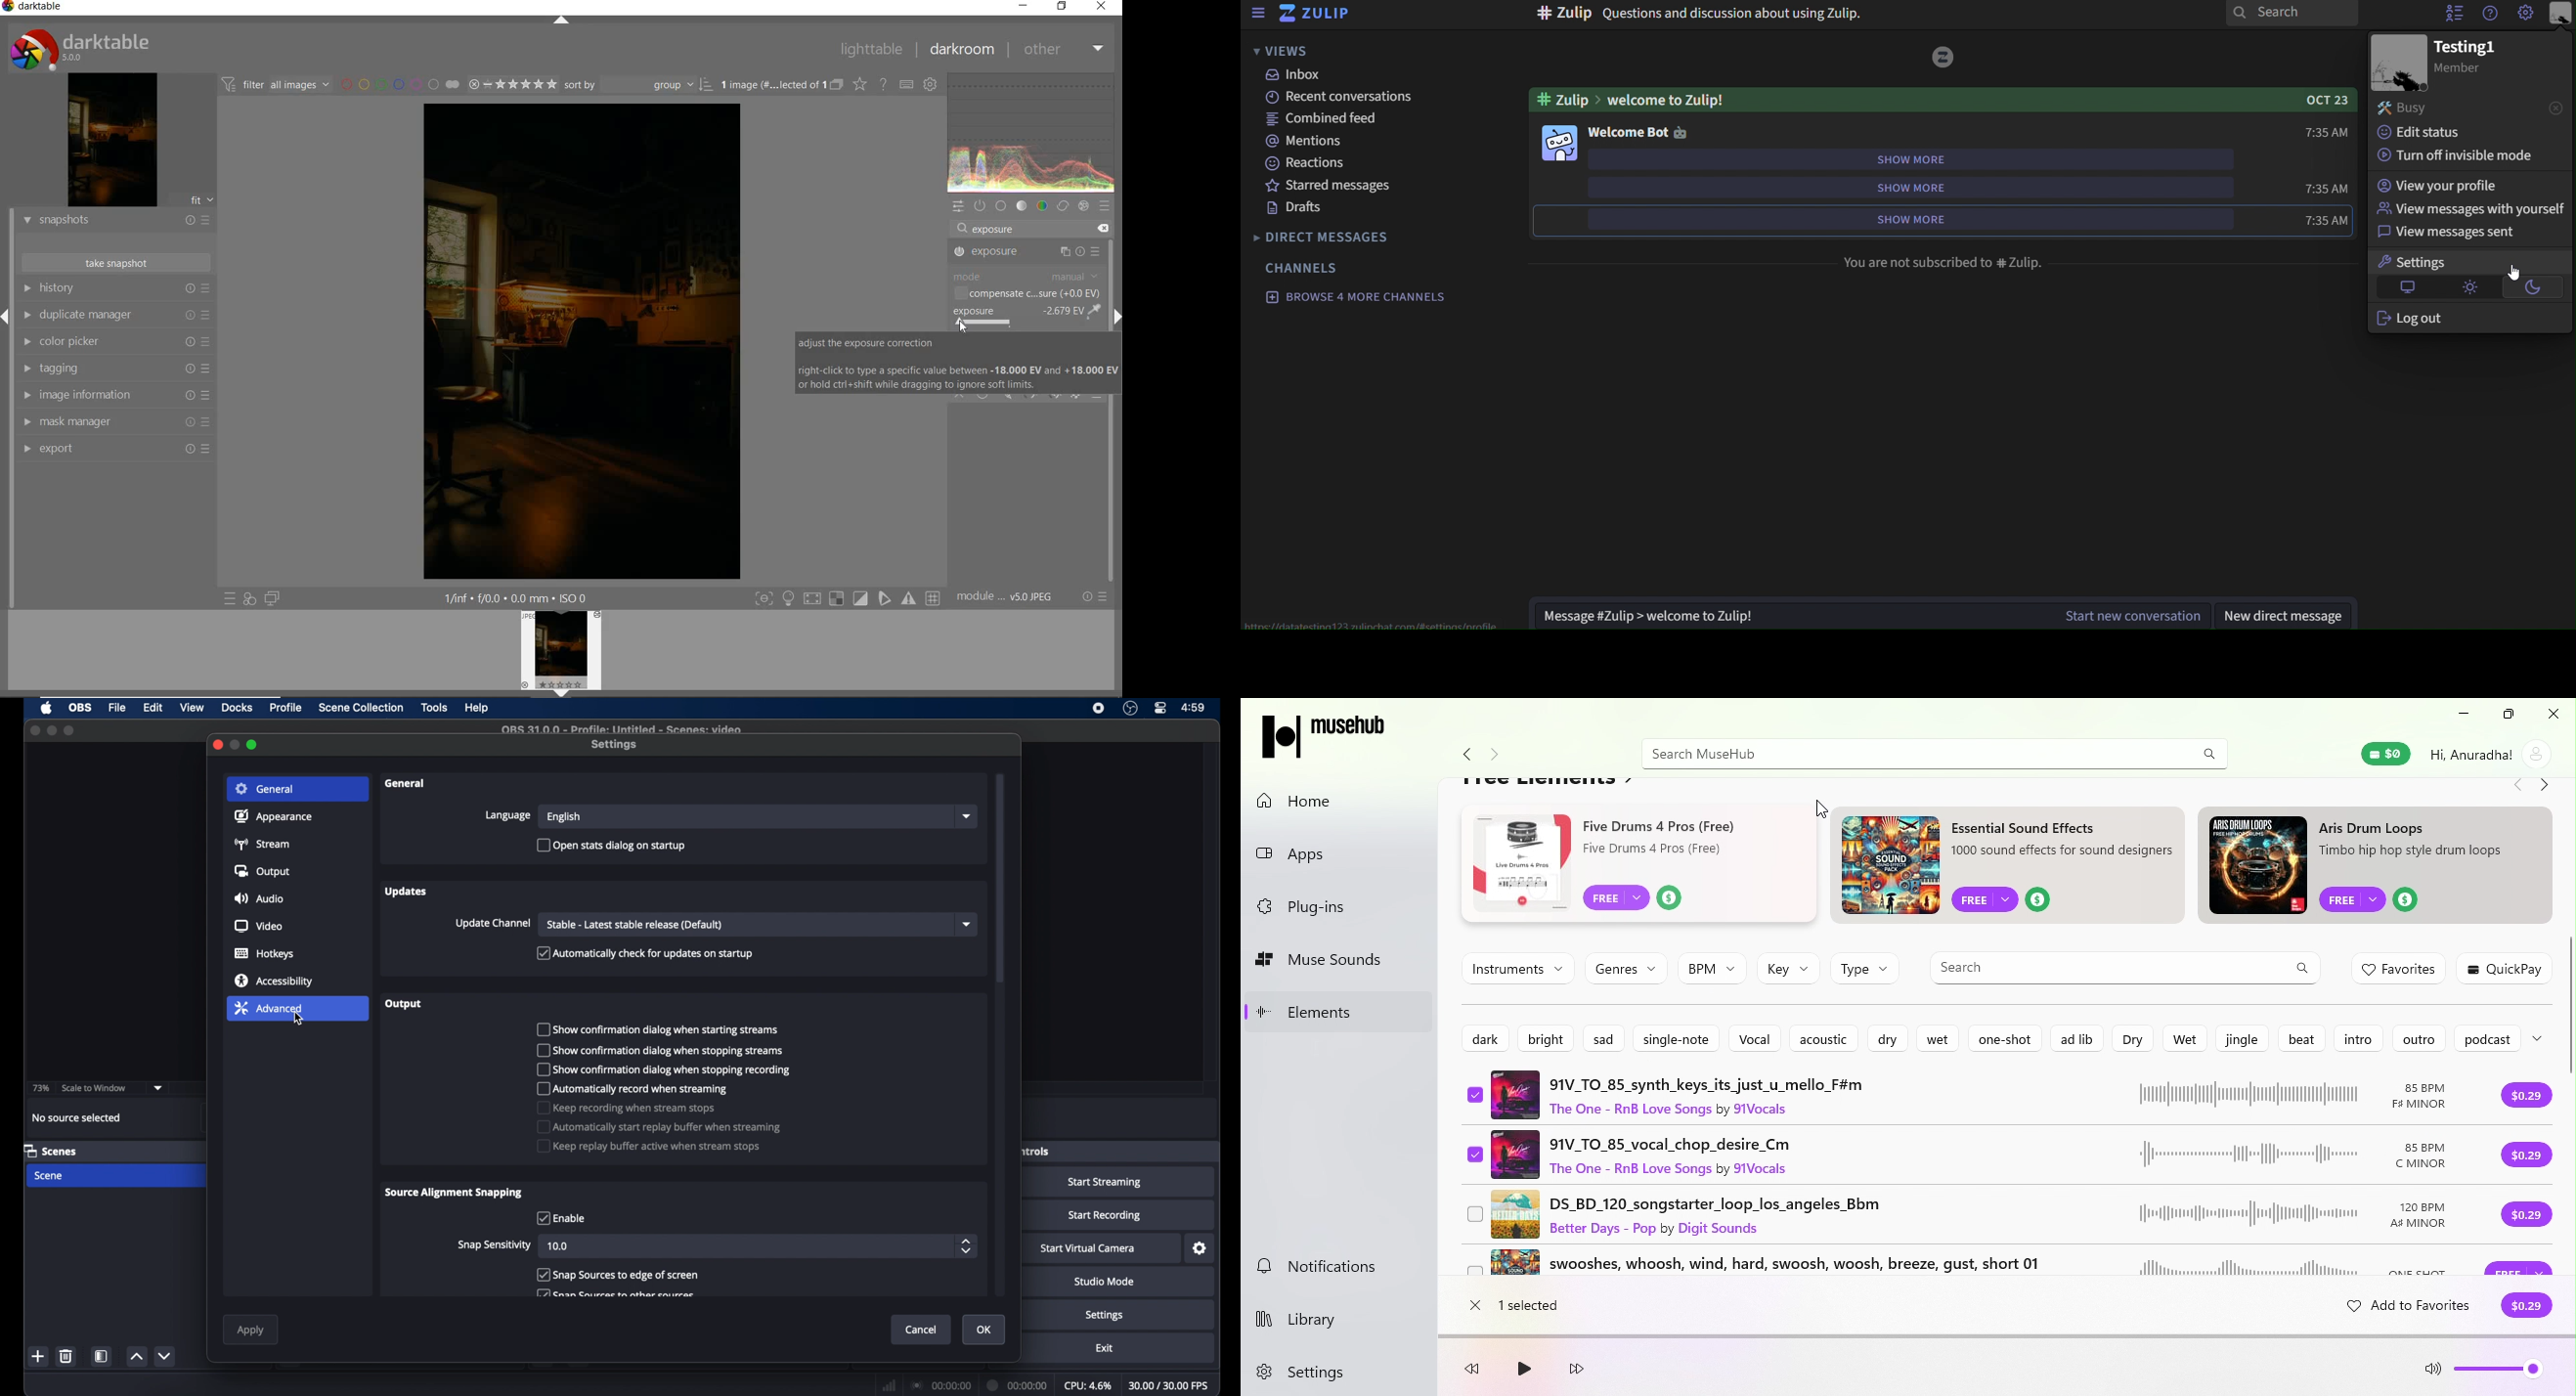 The width and height of the screenshot is (2576, 1400). Describe the element at coordinates (2501, 1374) in the screenshot. I see `Volume level` at that location.